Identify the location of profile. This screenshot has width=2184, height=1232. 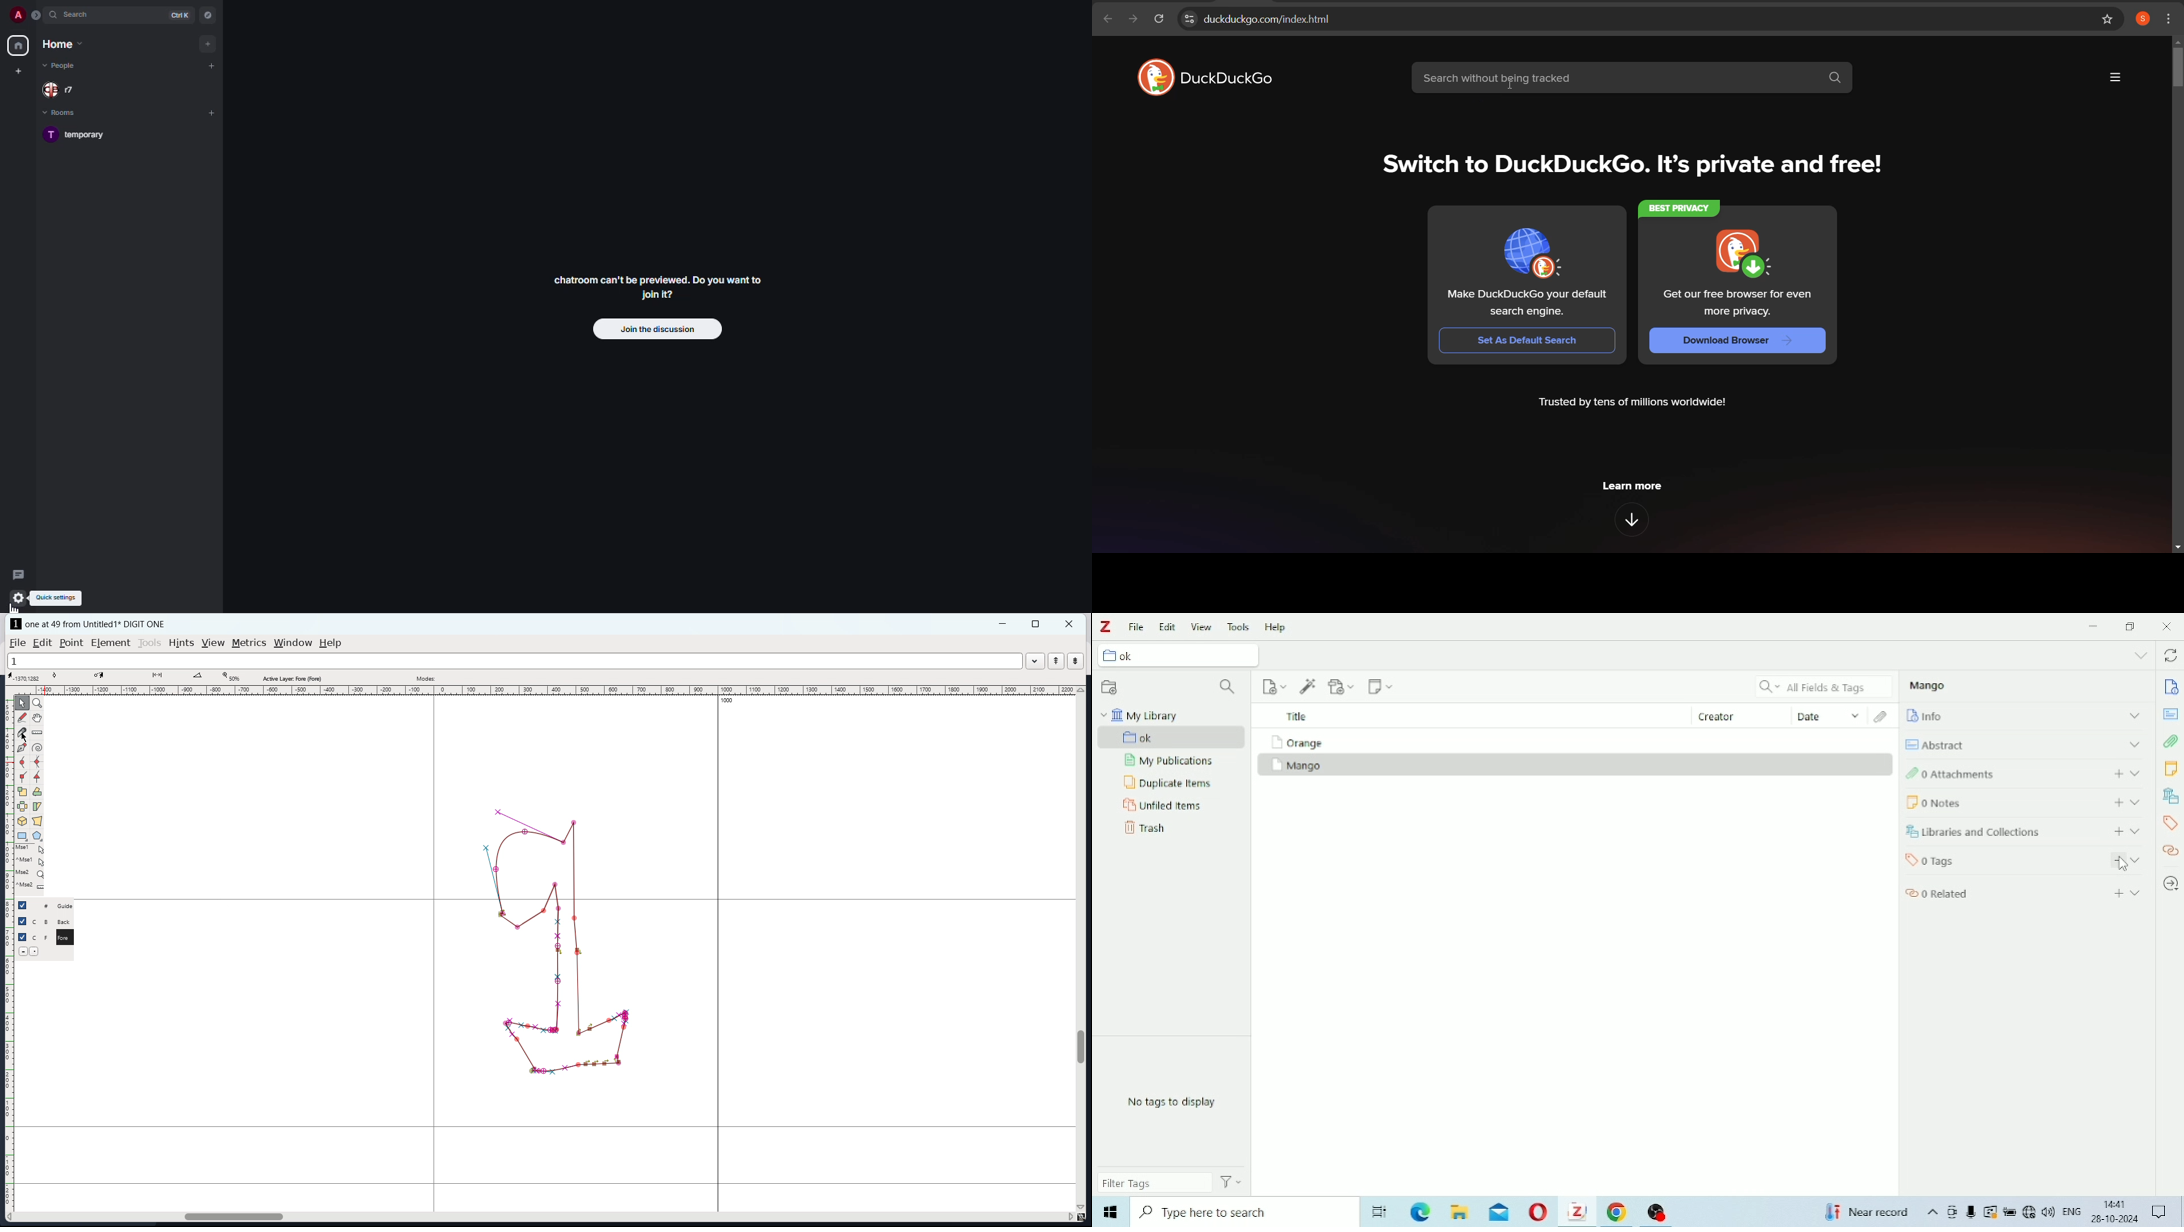
(15, 15).